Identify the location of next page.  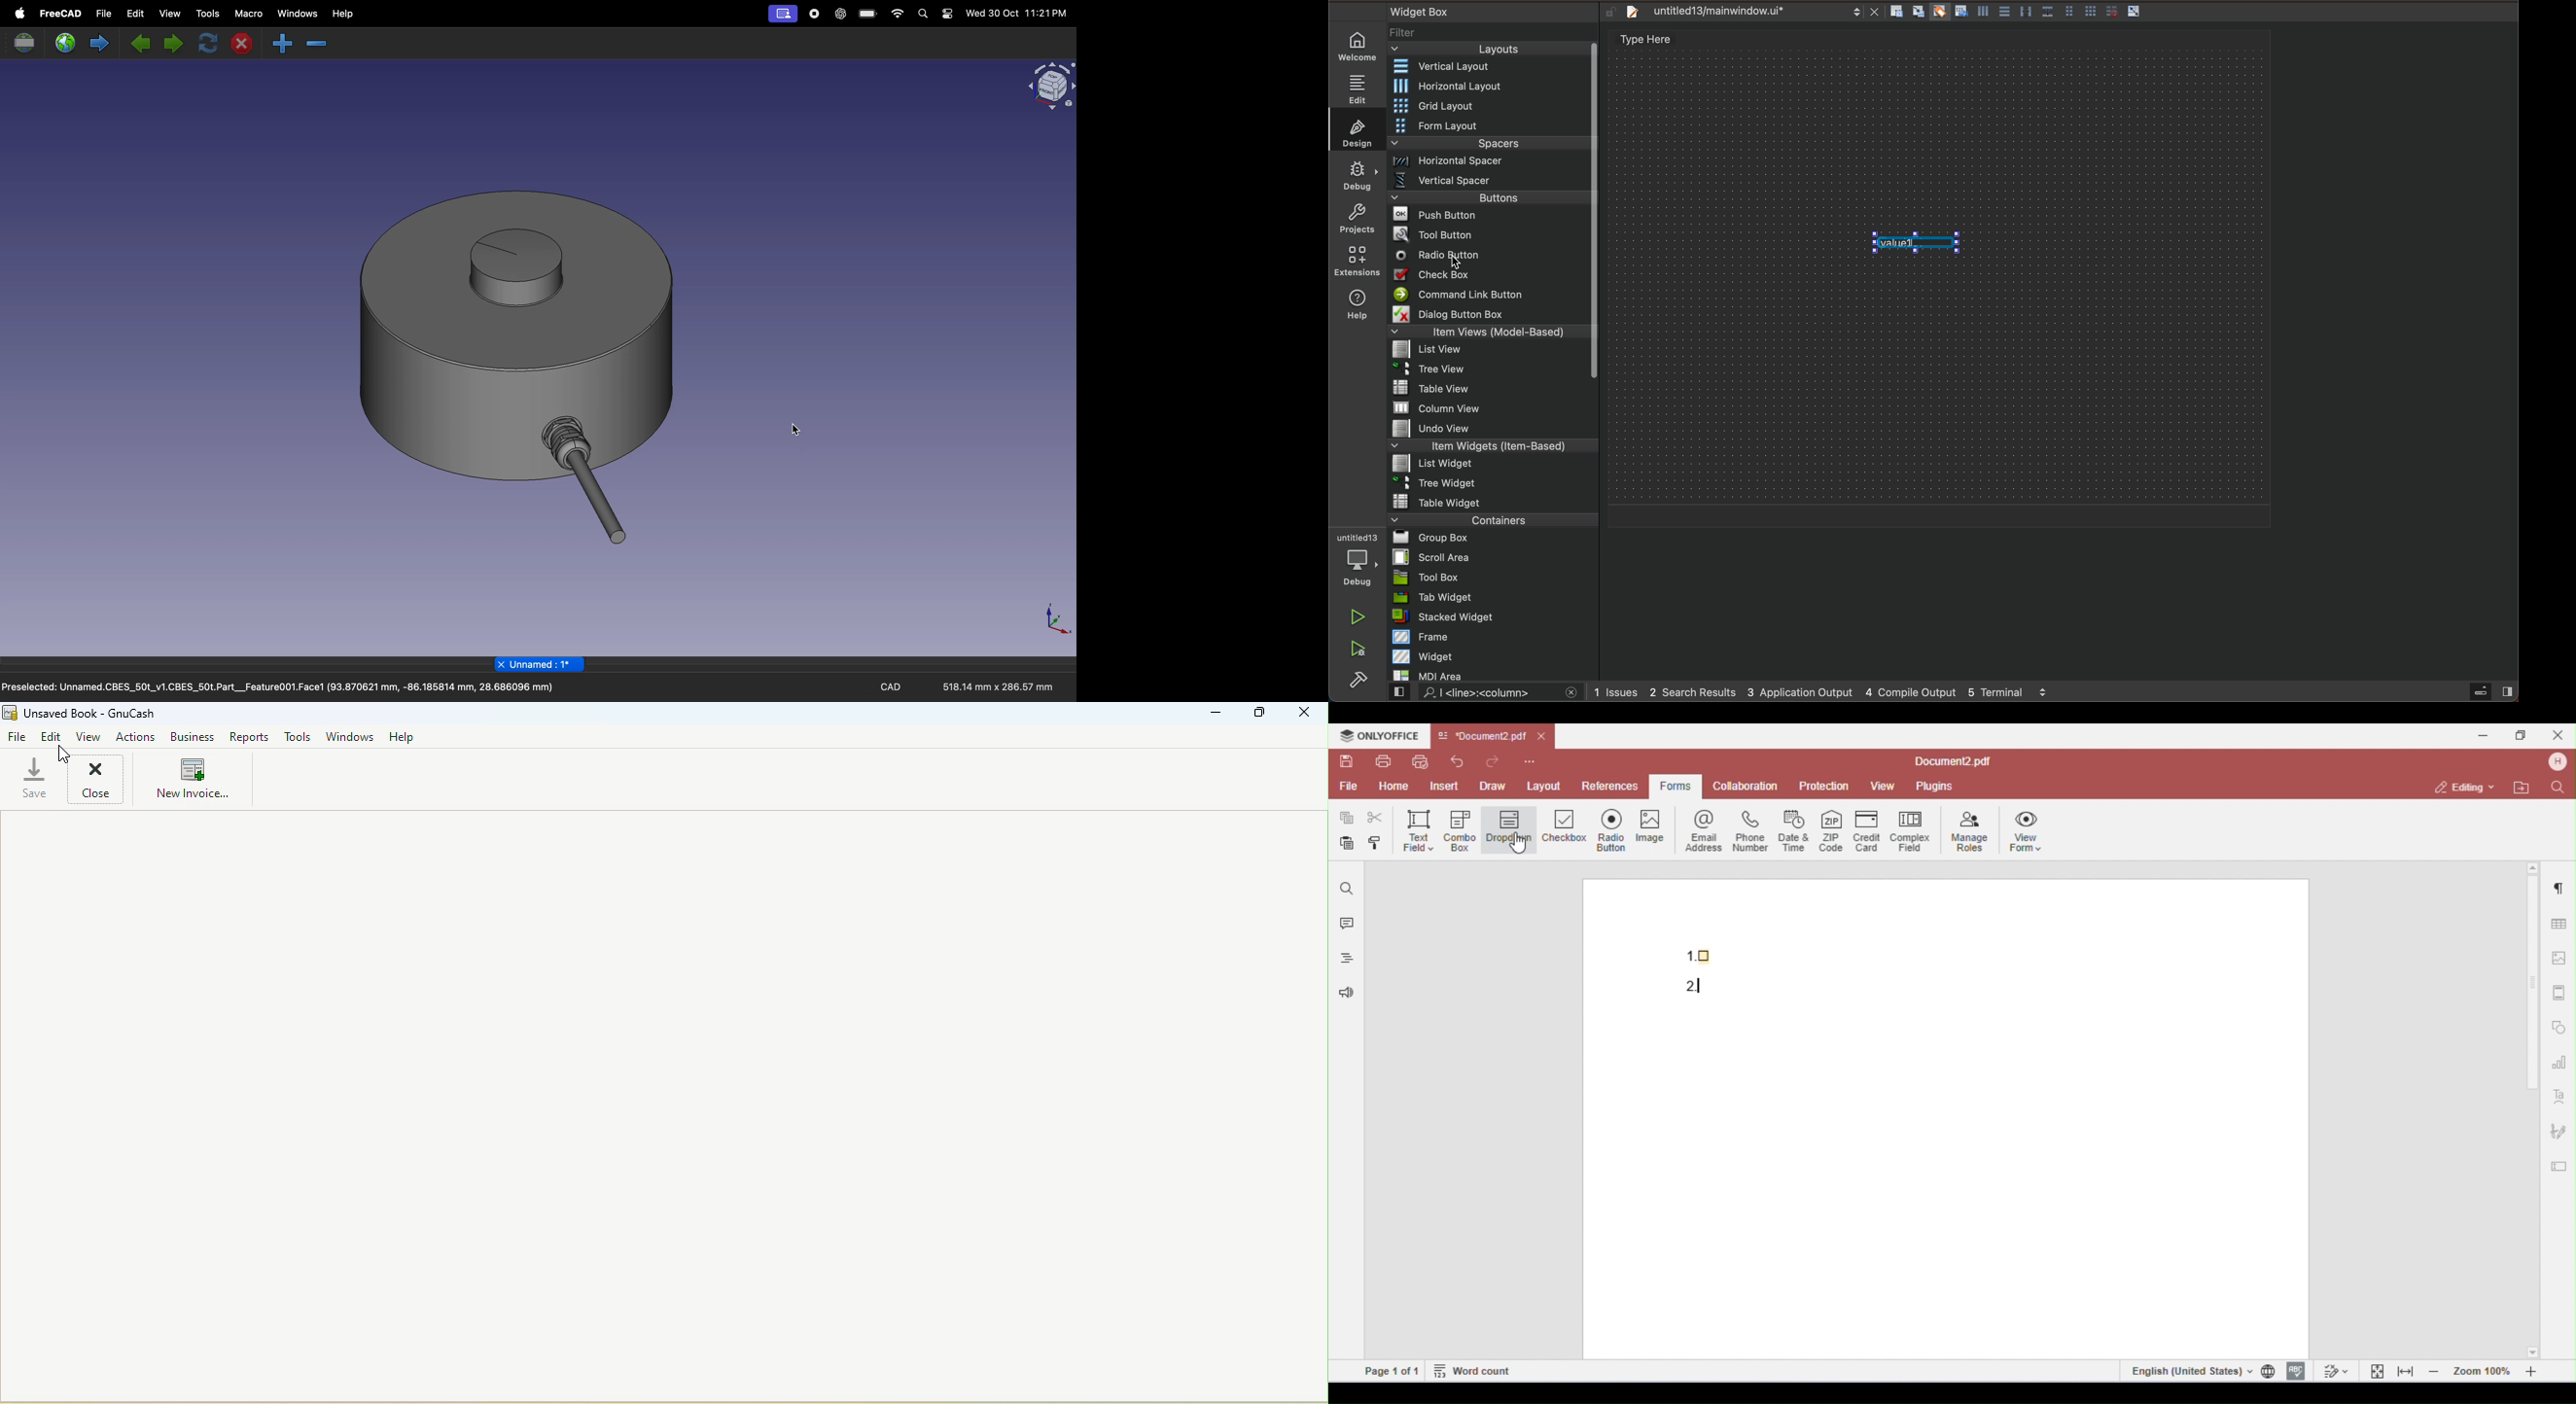
(169, 41).